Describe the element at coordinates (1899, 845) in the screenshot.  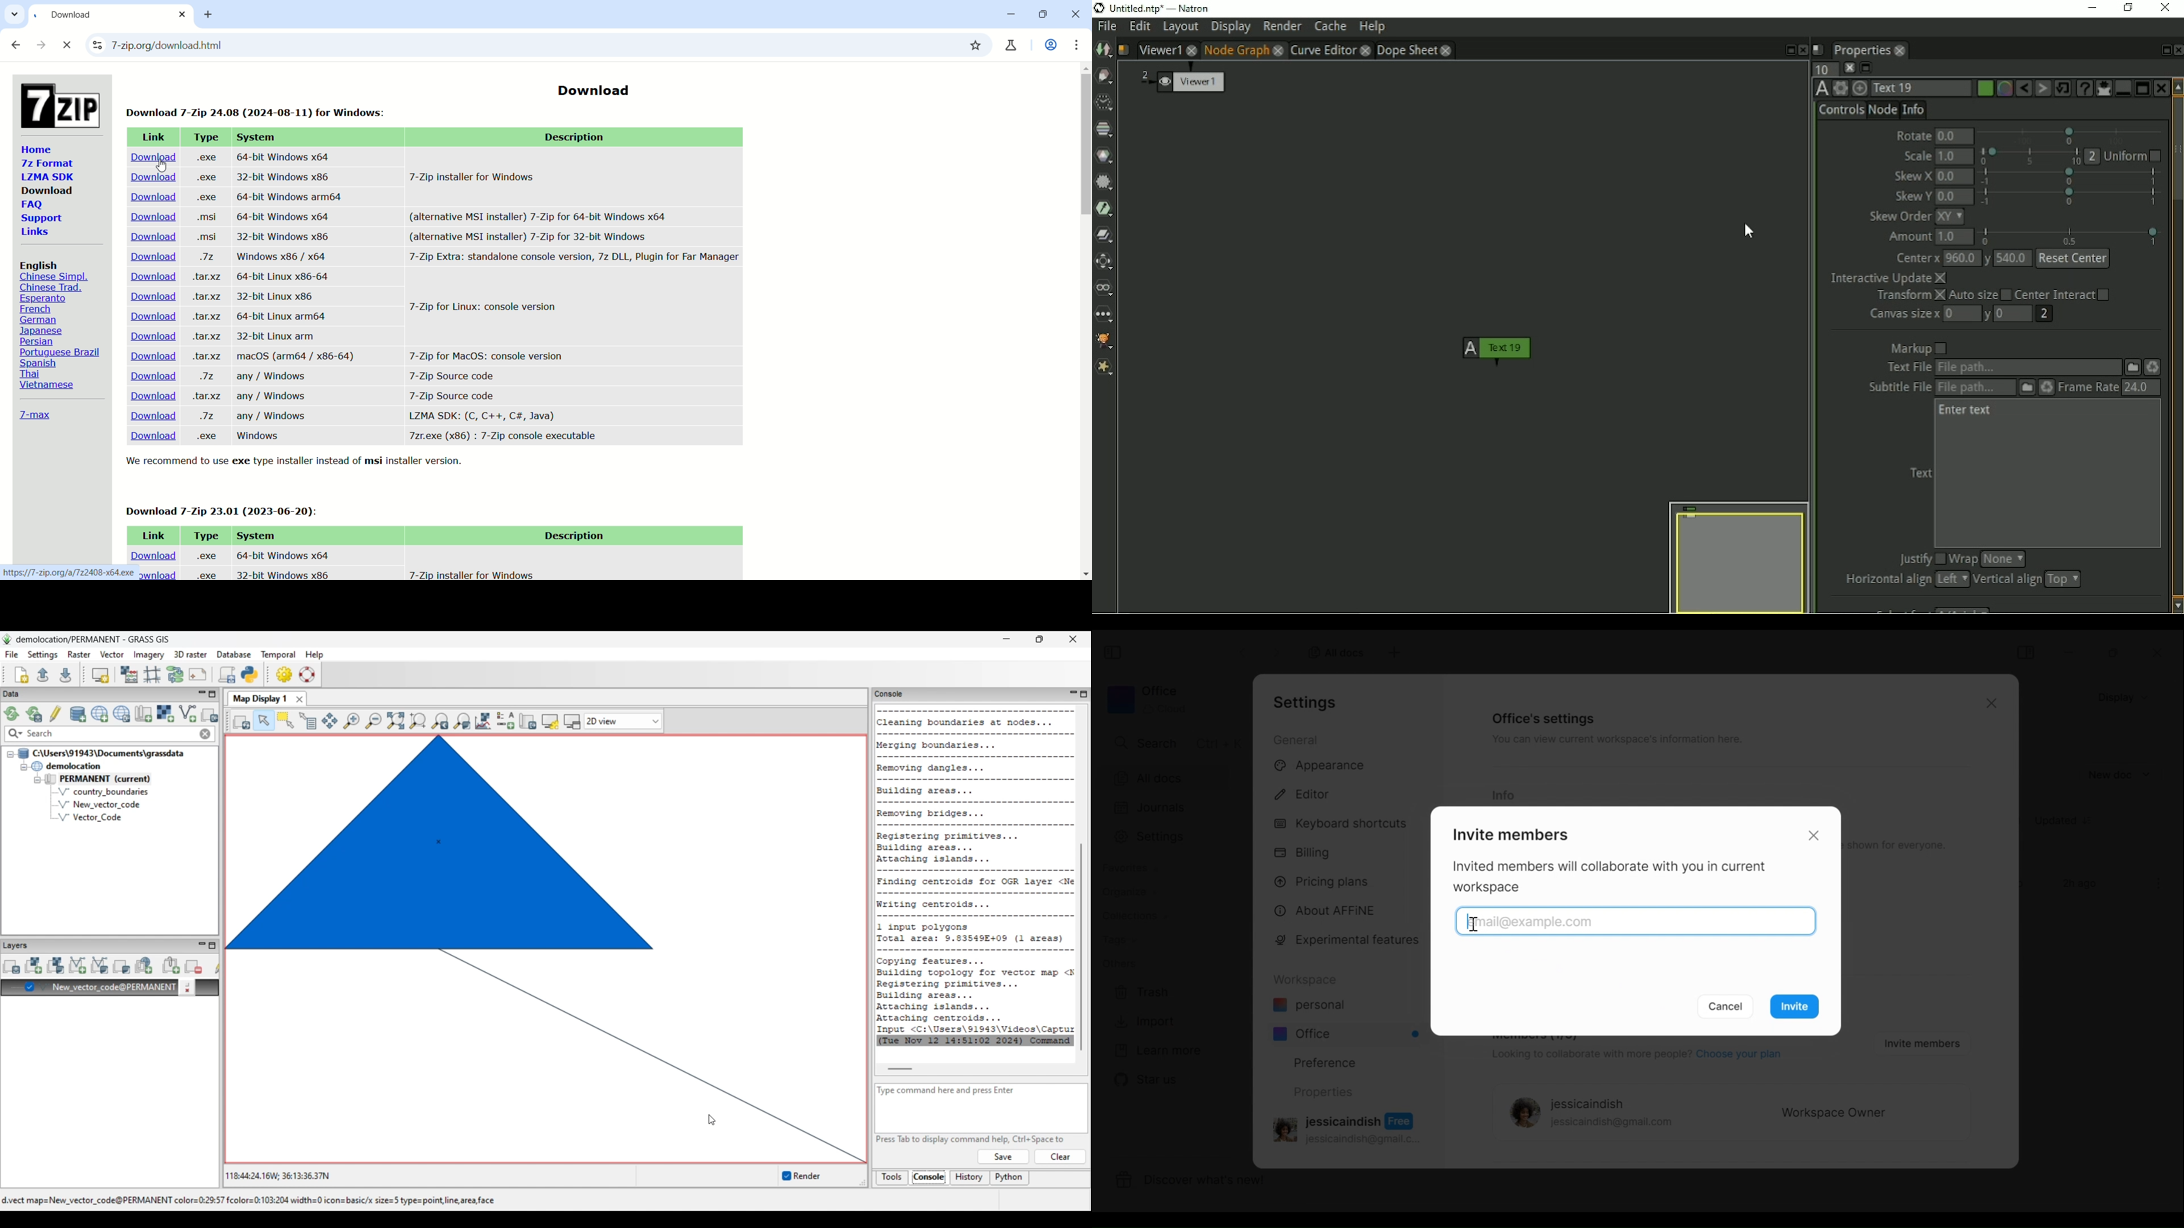
I see `Only an owner can edit the workspace avatar and name. Changes will be shown for everyone.` at that location.